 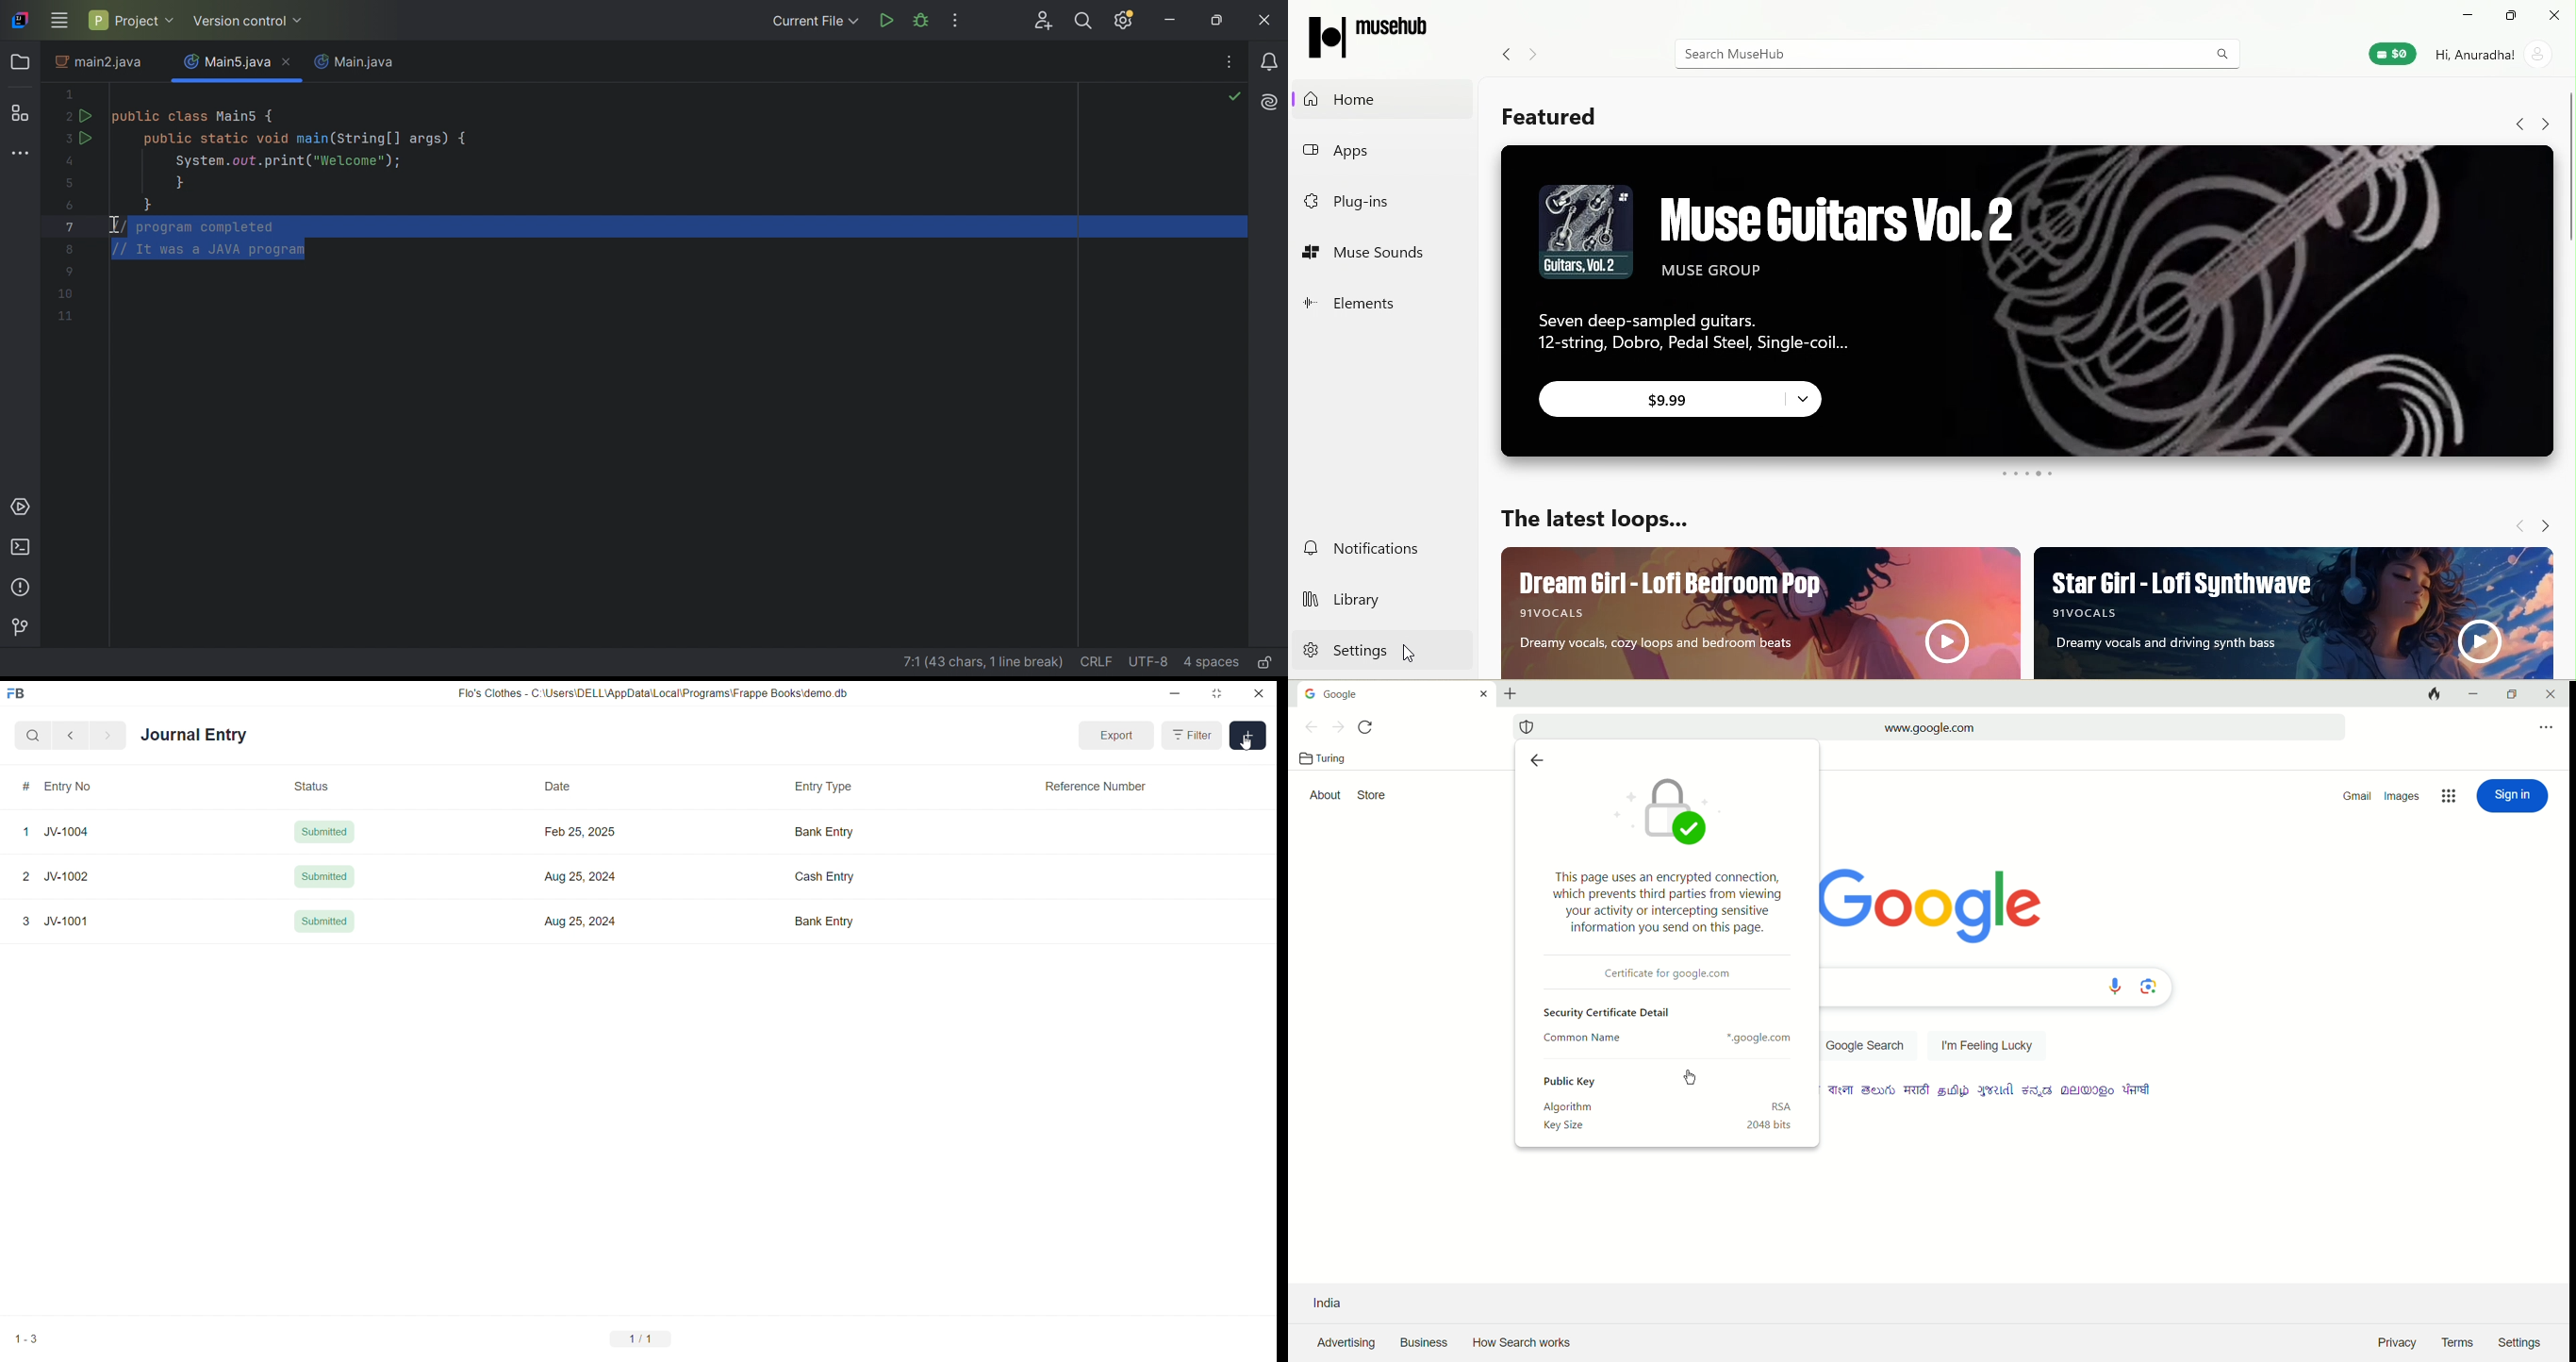 What do you see at coordinates (1093, 662) in the screenshot?
I see `CRLF` at bounding box center [1093, 662].